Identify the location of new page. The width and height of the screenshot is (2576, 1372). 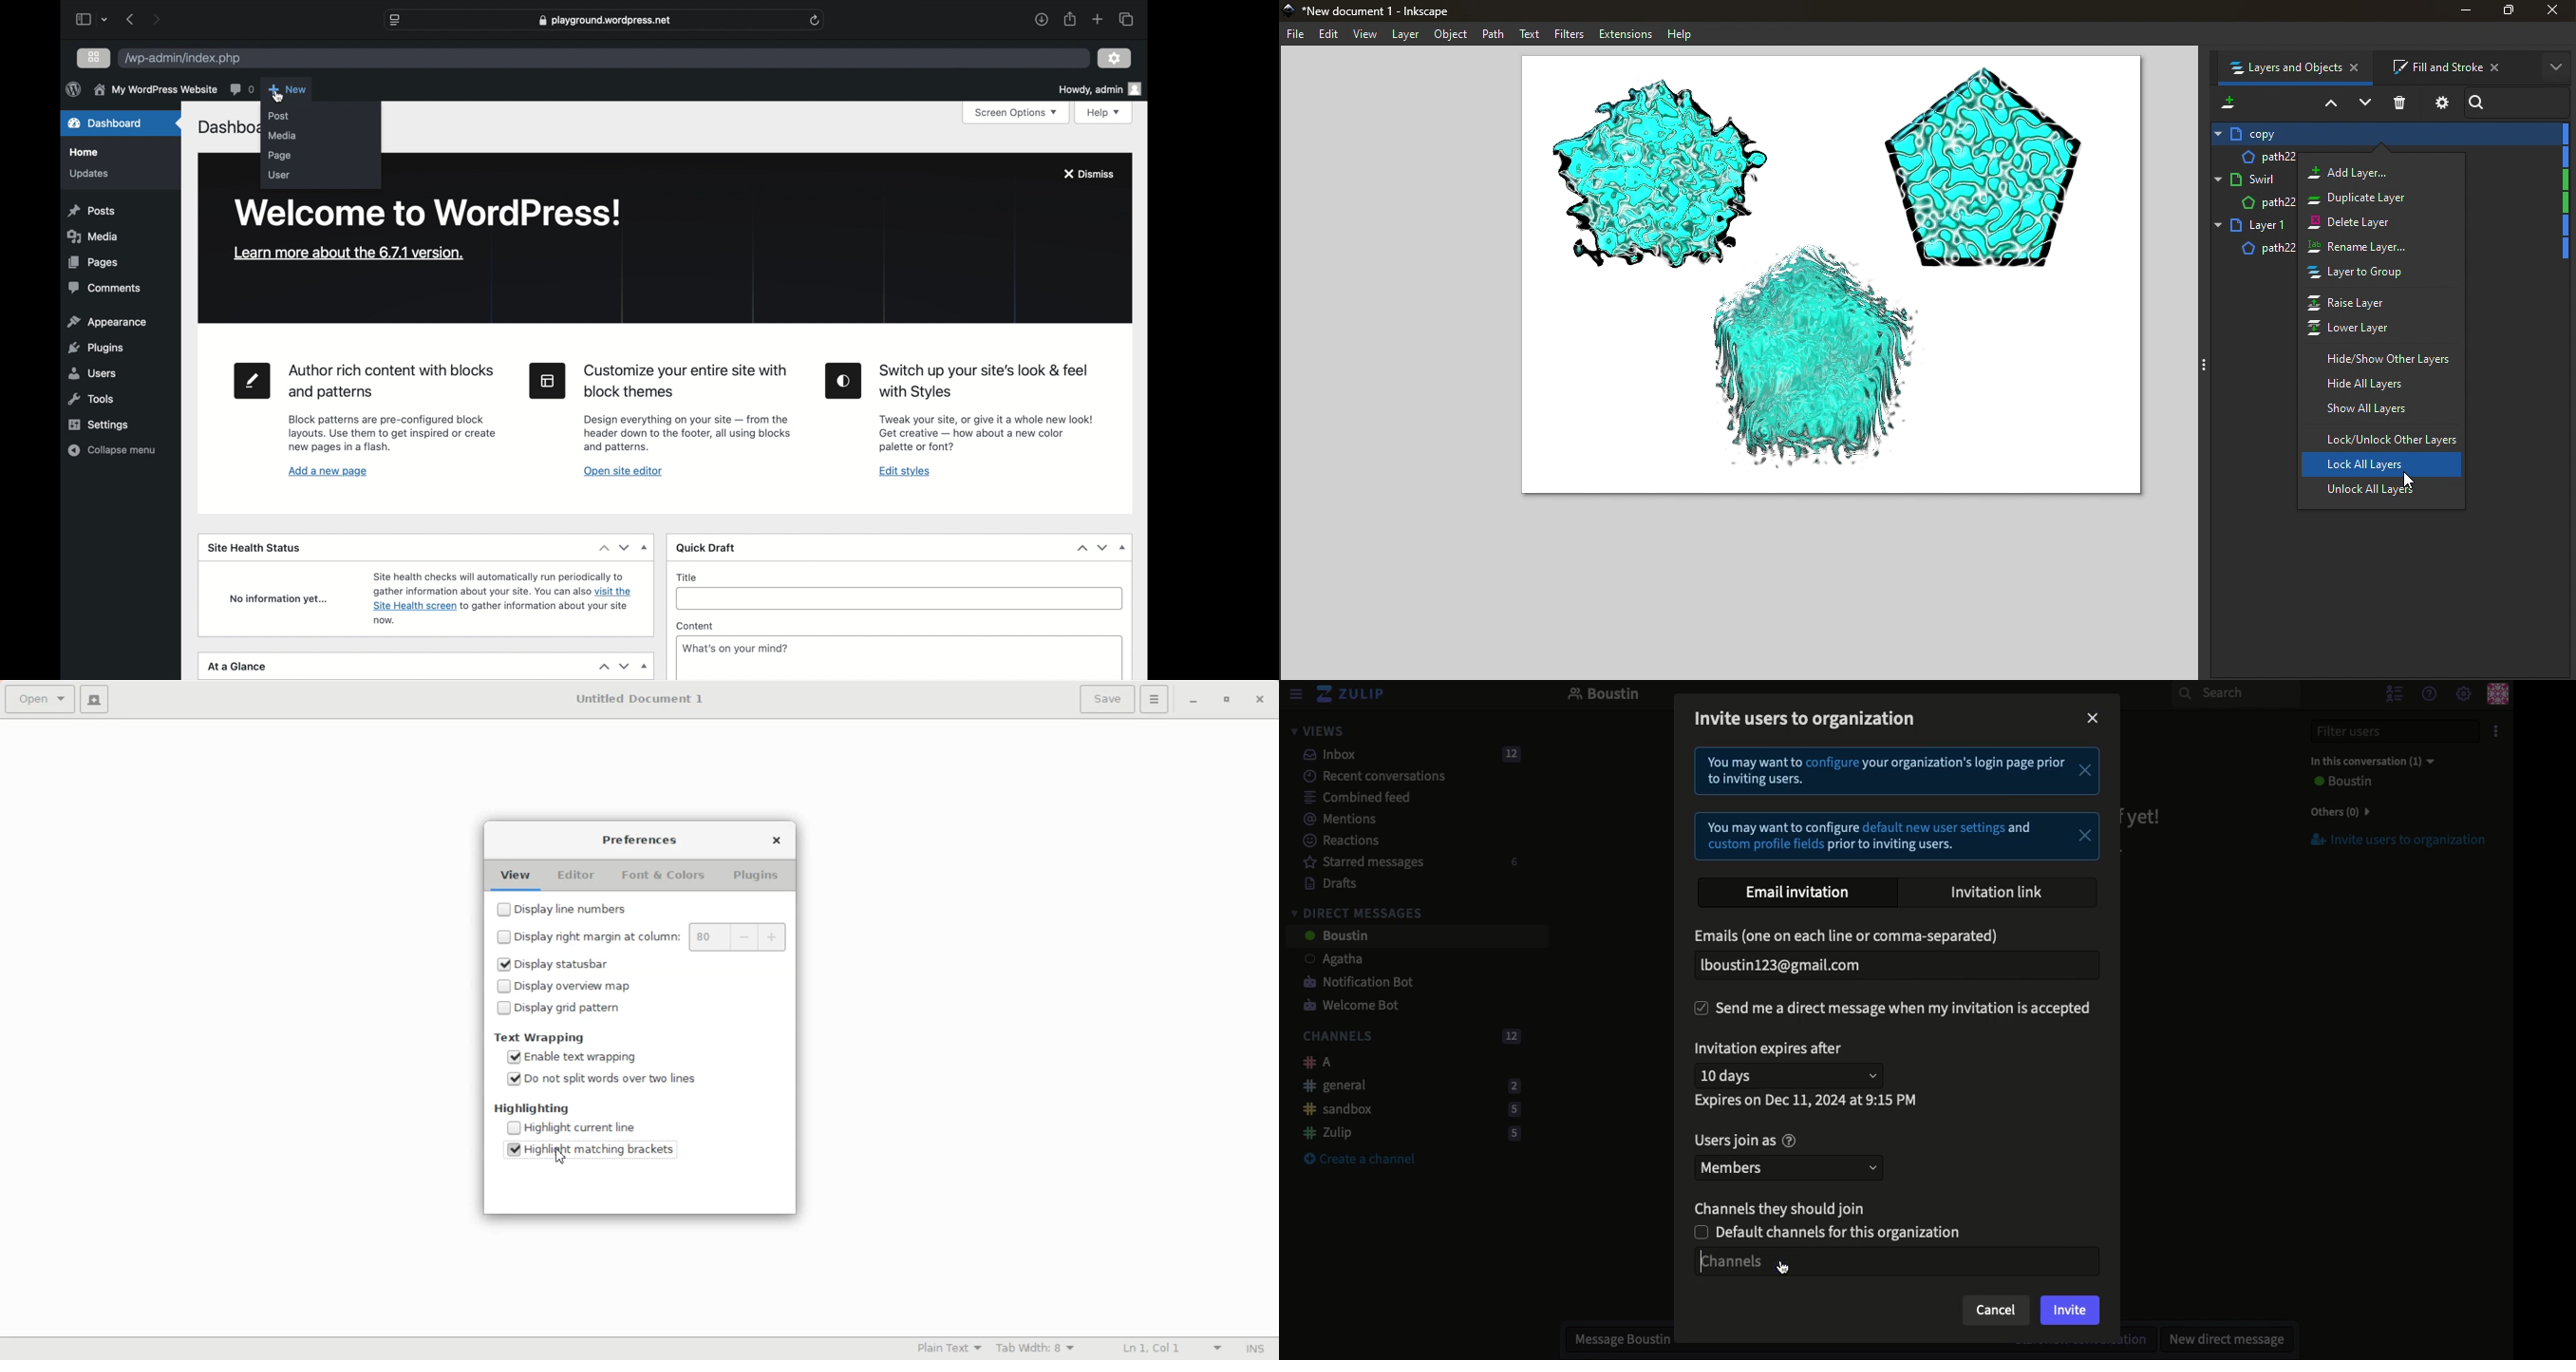
(252, 380).